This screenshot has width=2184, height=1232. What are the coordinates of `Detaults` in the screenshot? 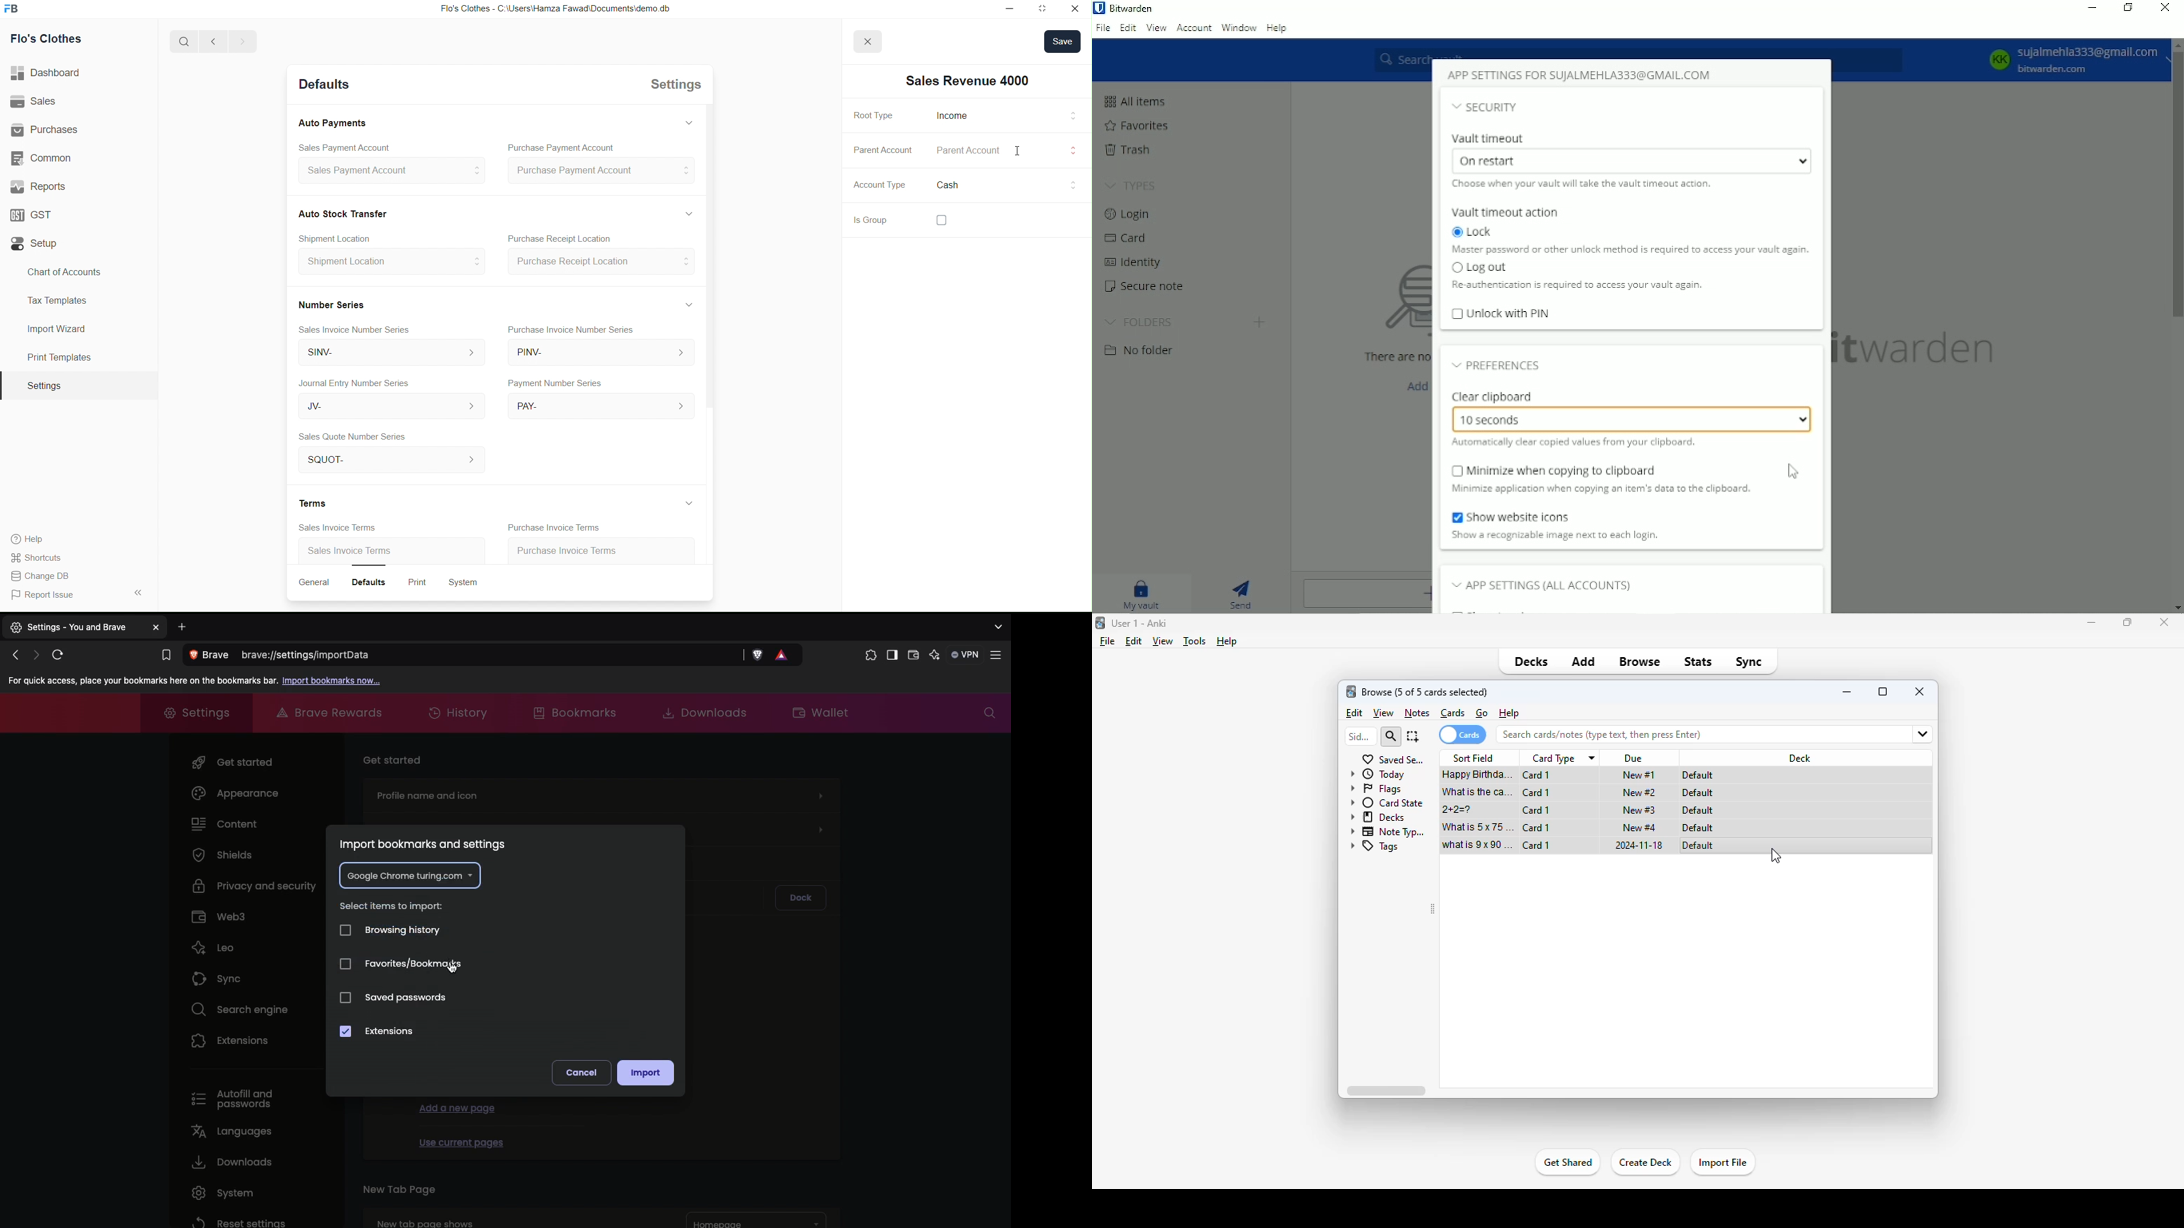 It's located at (322, 85).